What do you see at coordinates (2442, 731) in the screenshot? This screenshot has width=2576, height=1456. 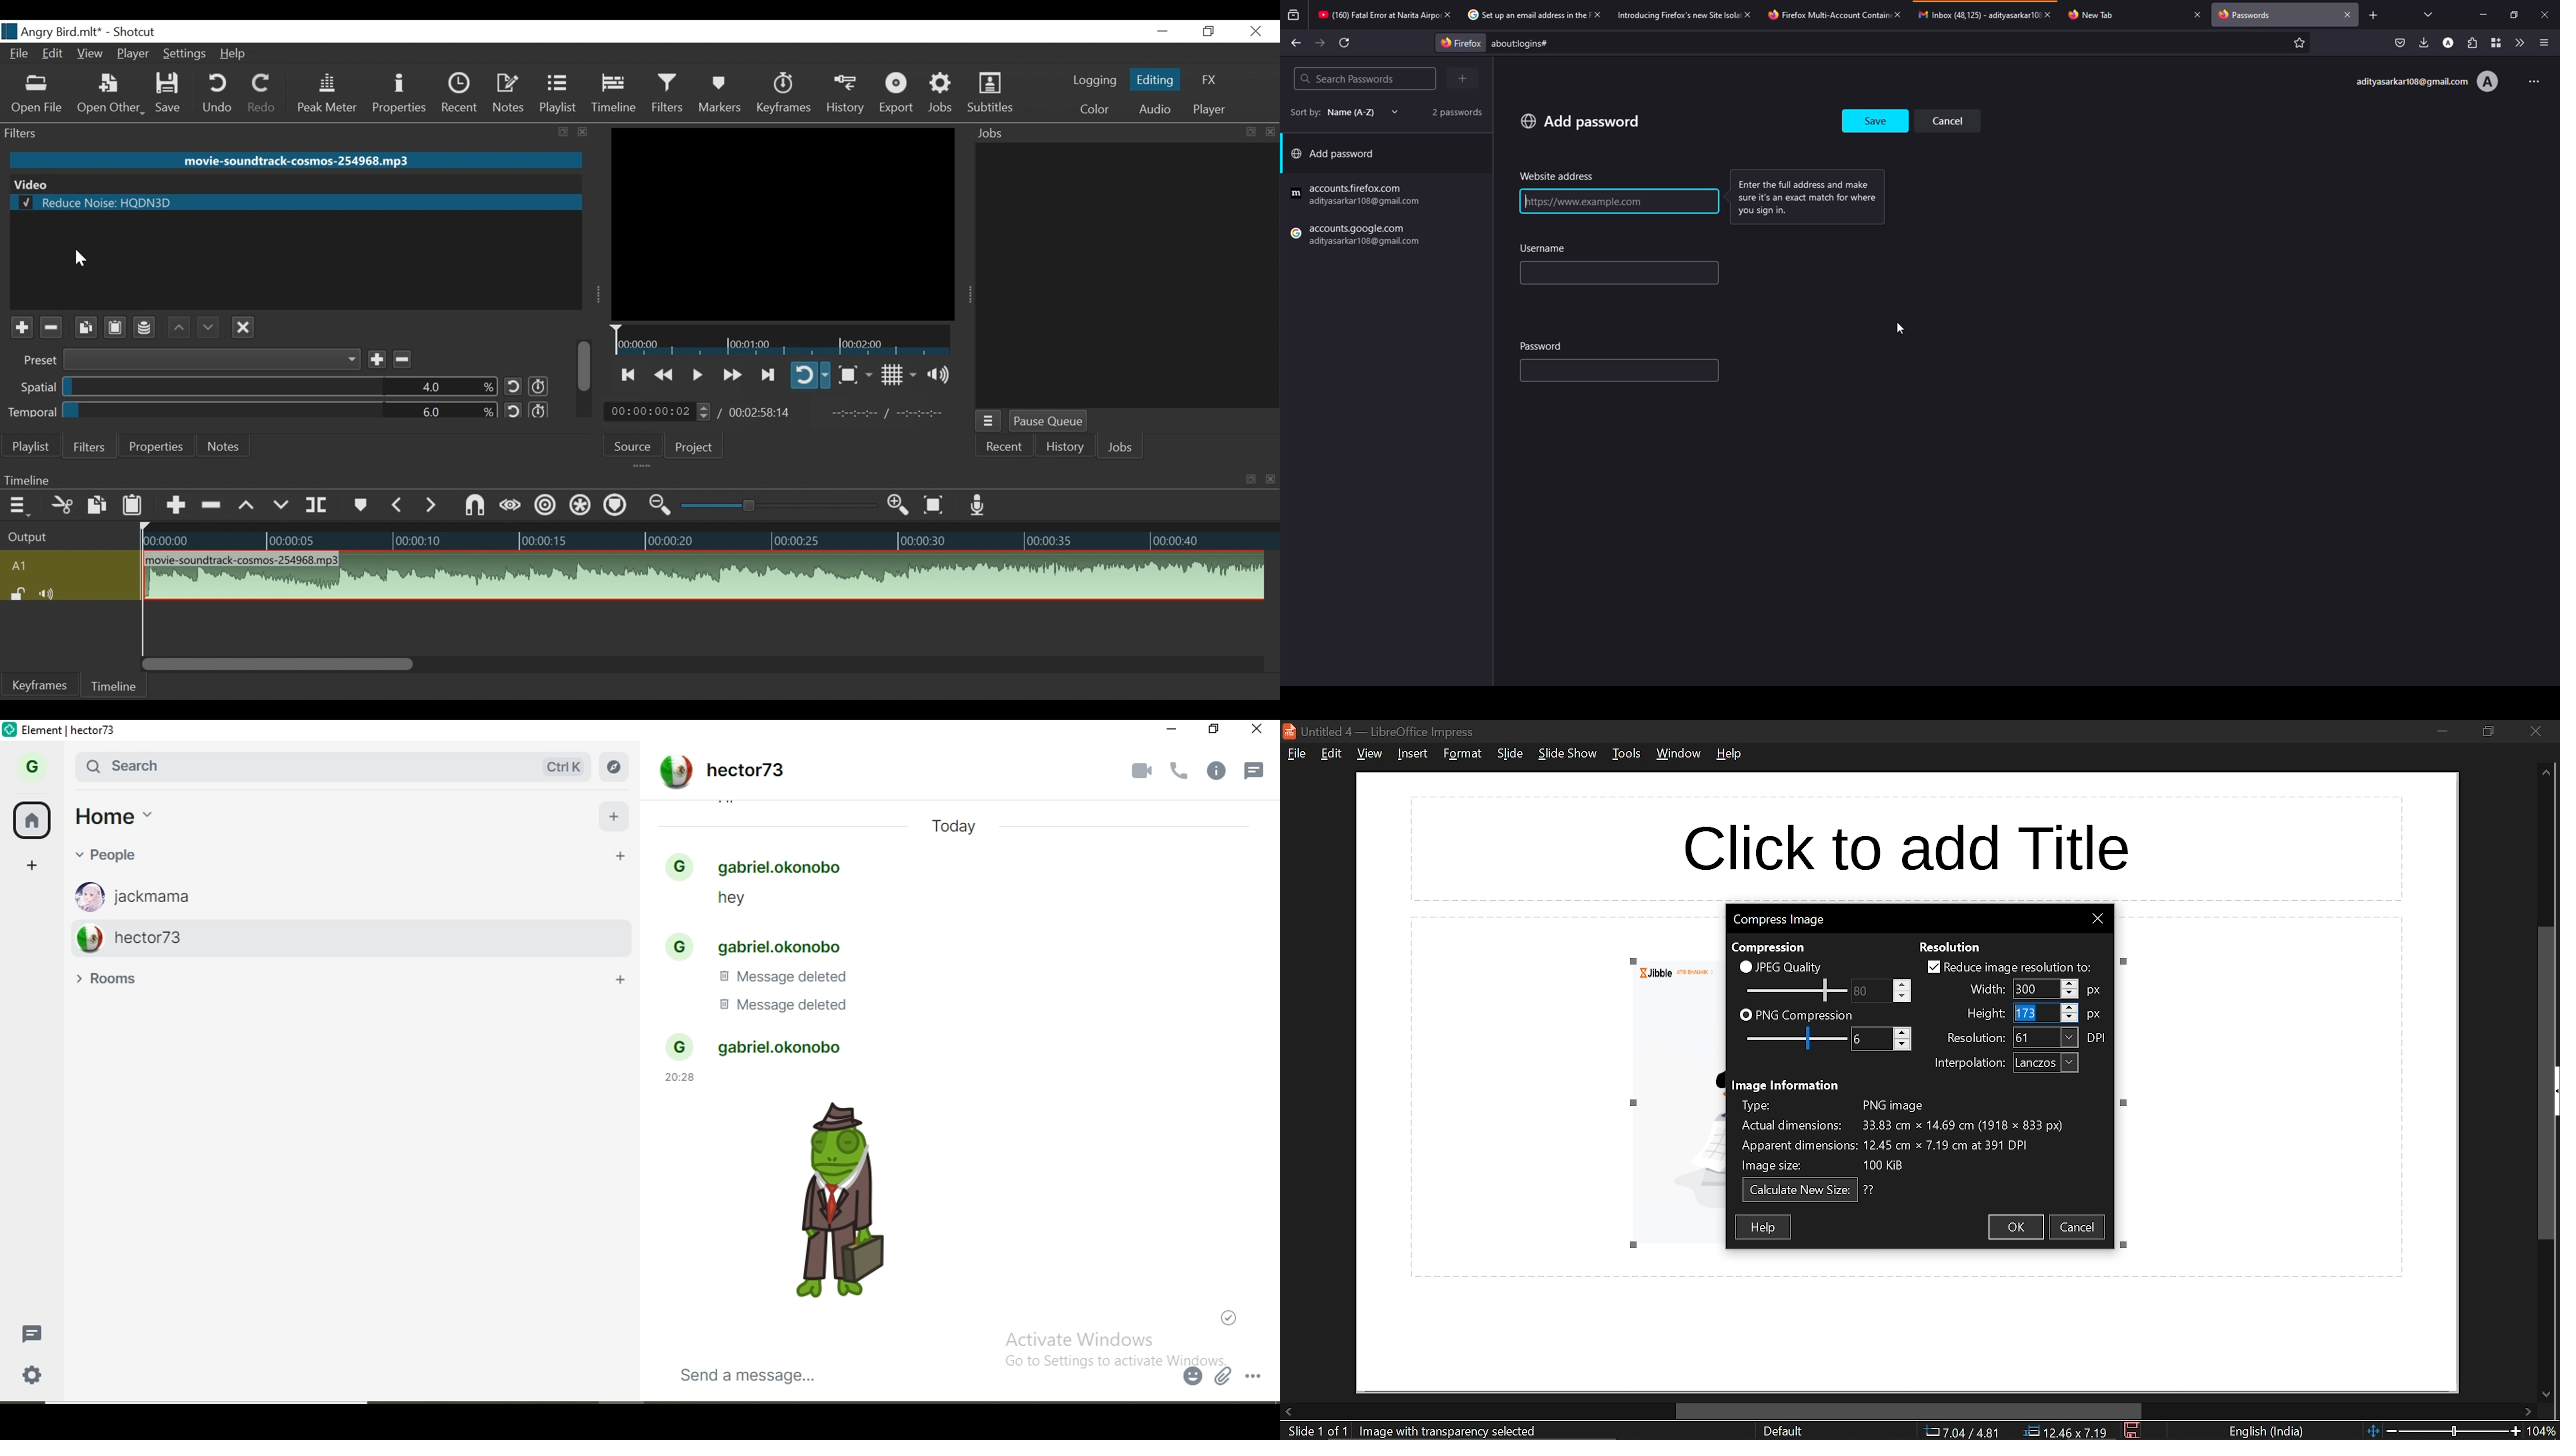 I see `minimize` at bounding box center [2442, 731].